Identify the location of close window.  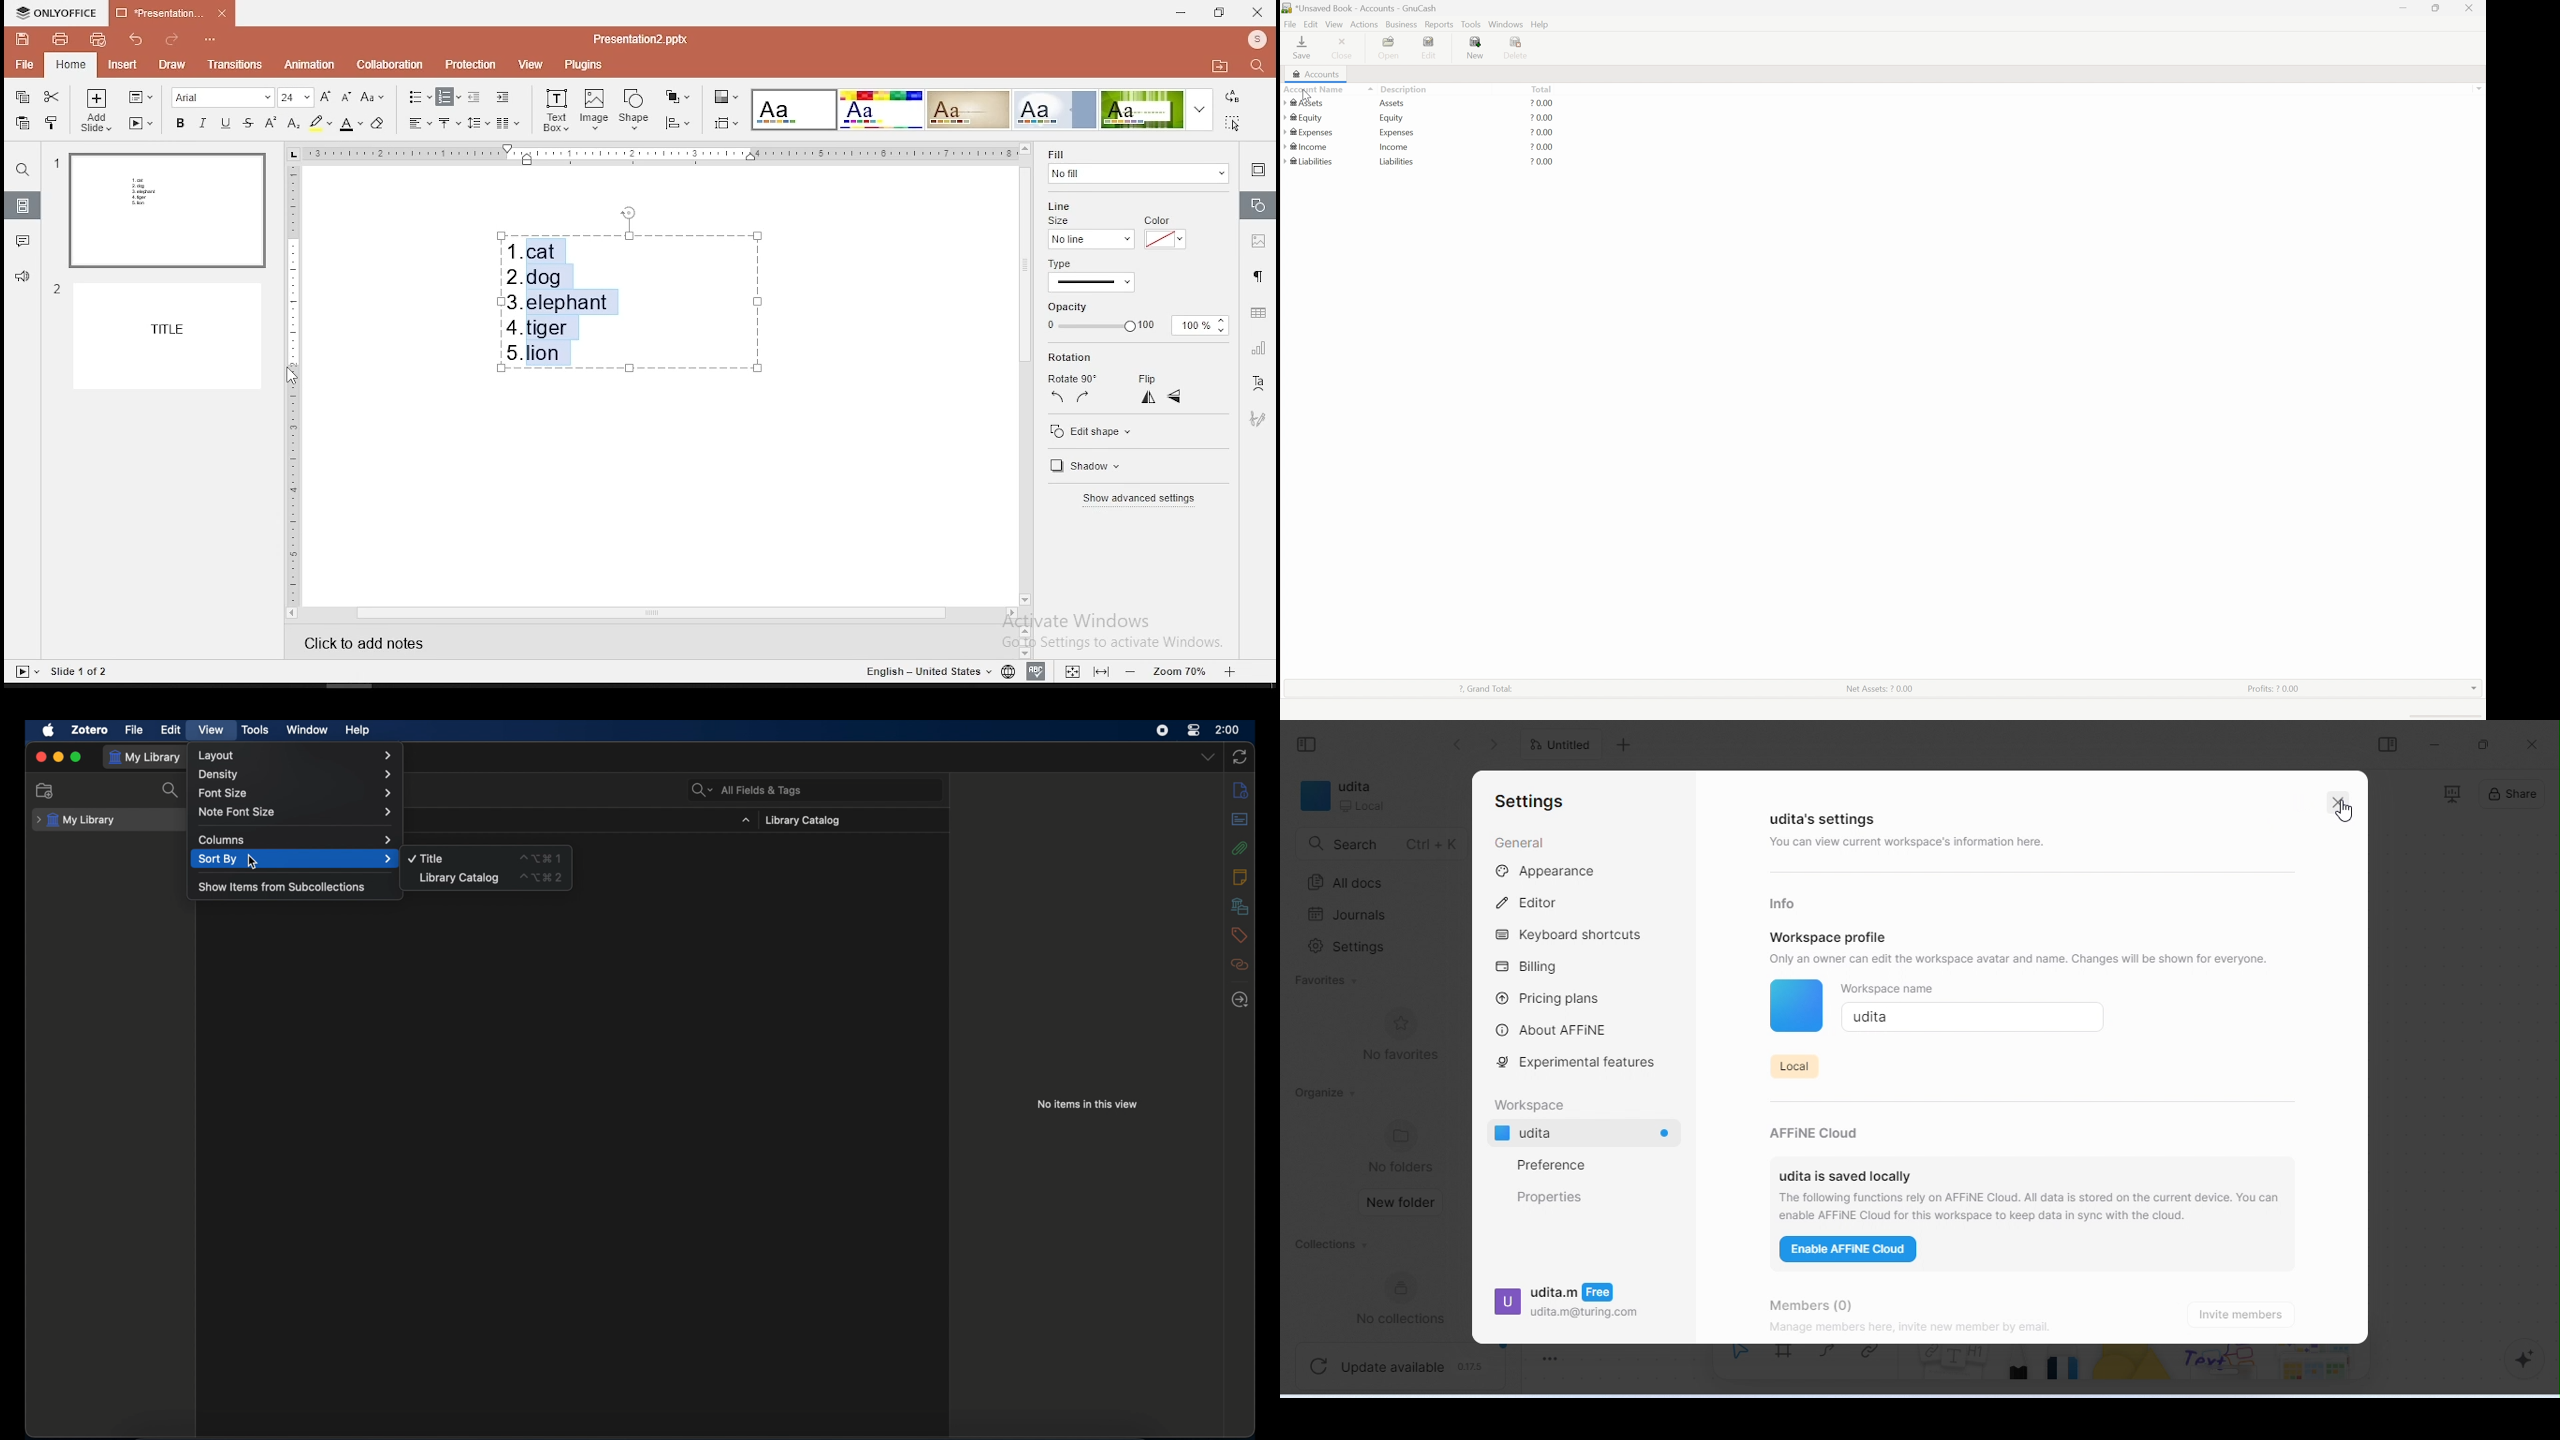
(1259, 13).